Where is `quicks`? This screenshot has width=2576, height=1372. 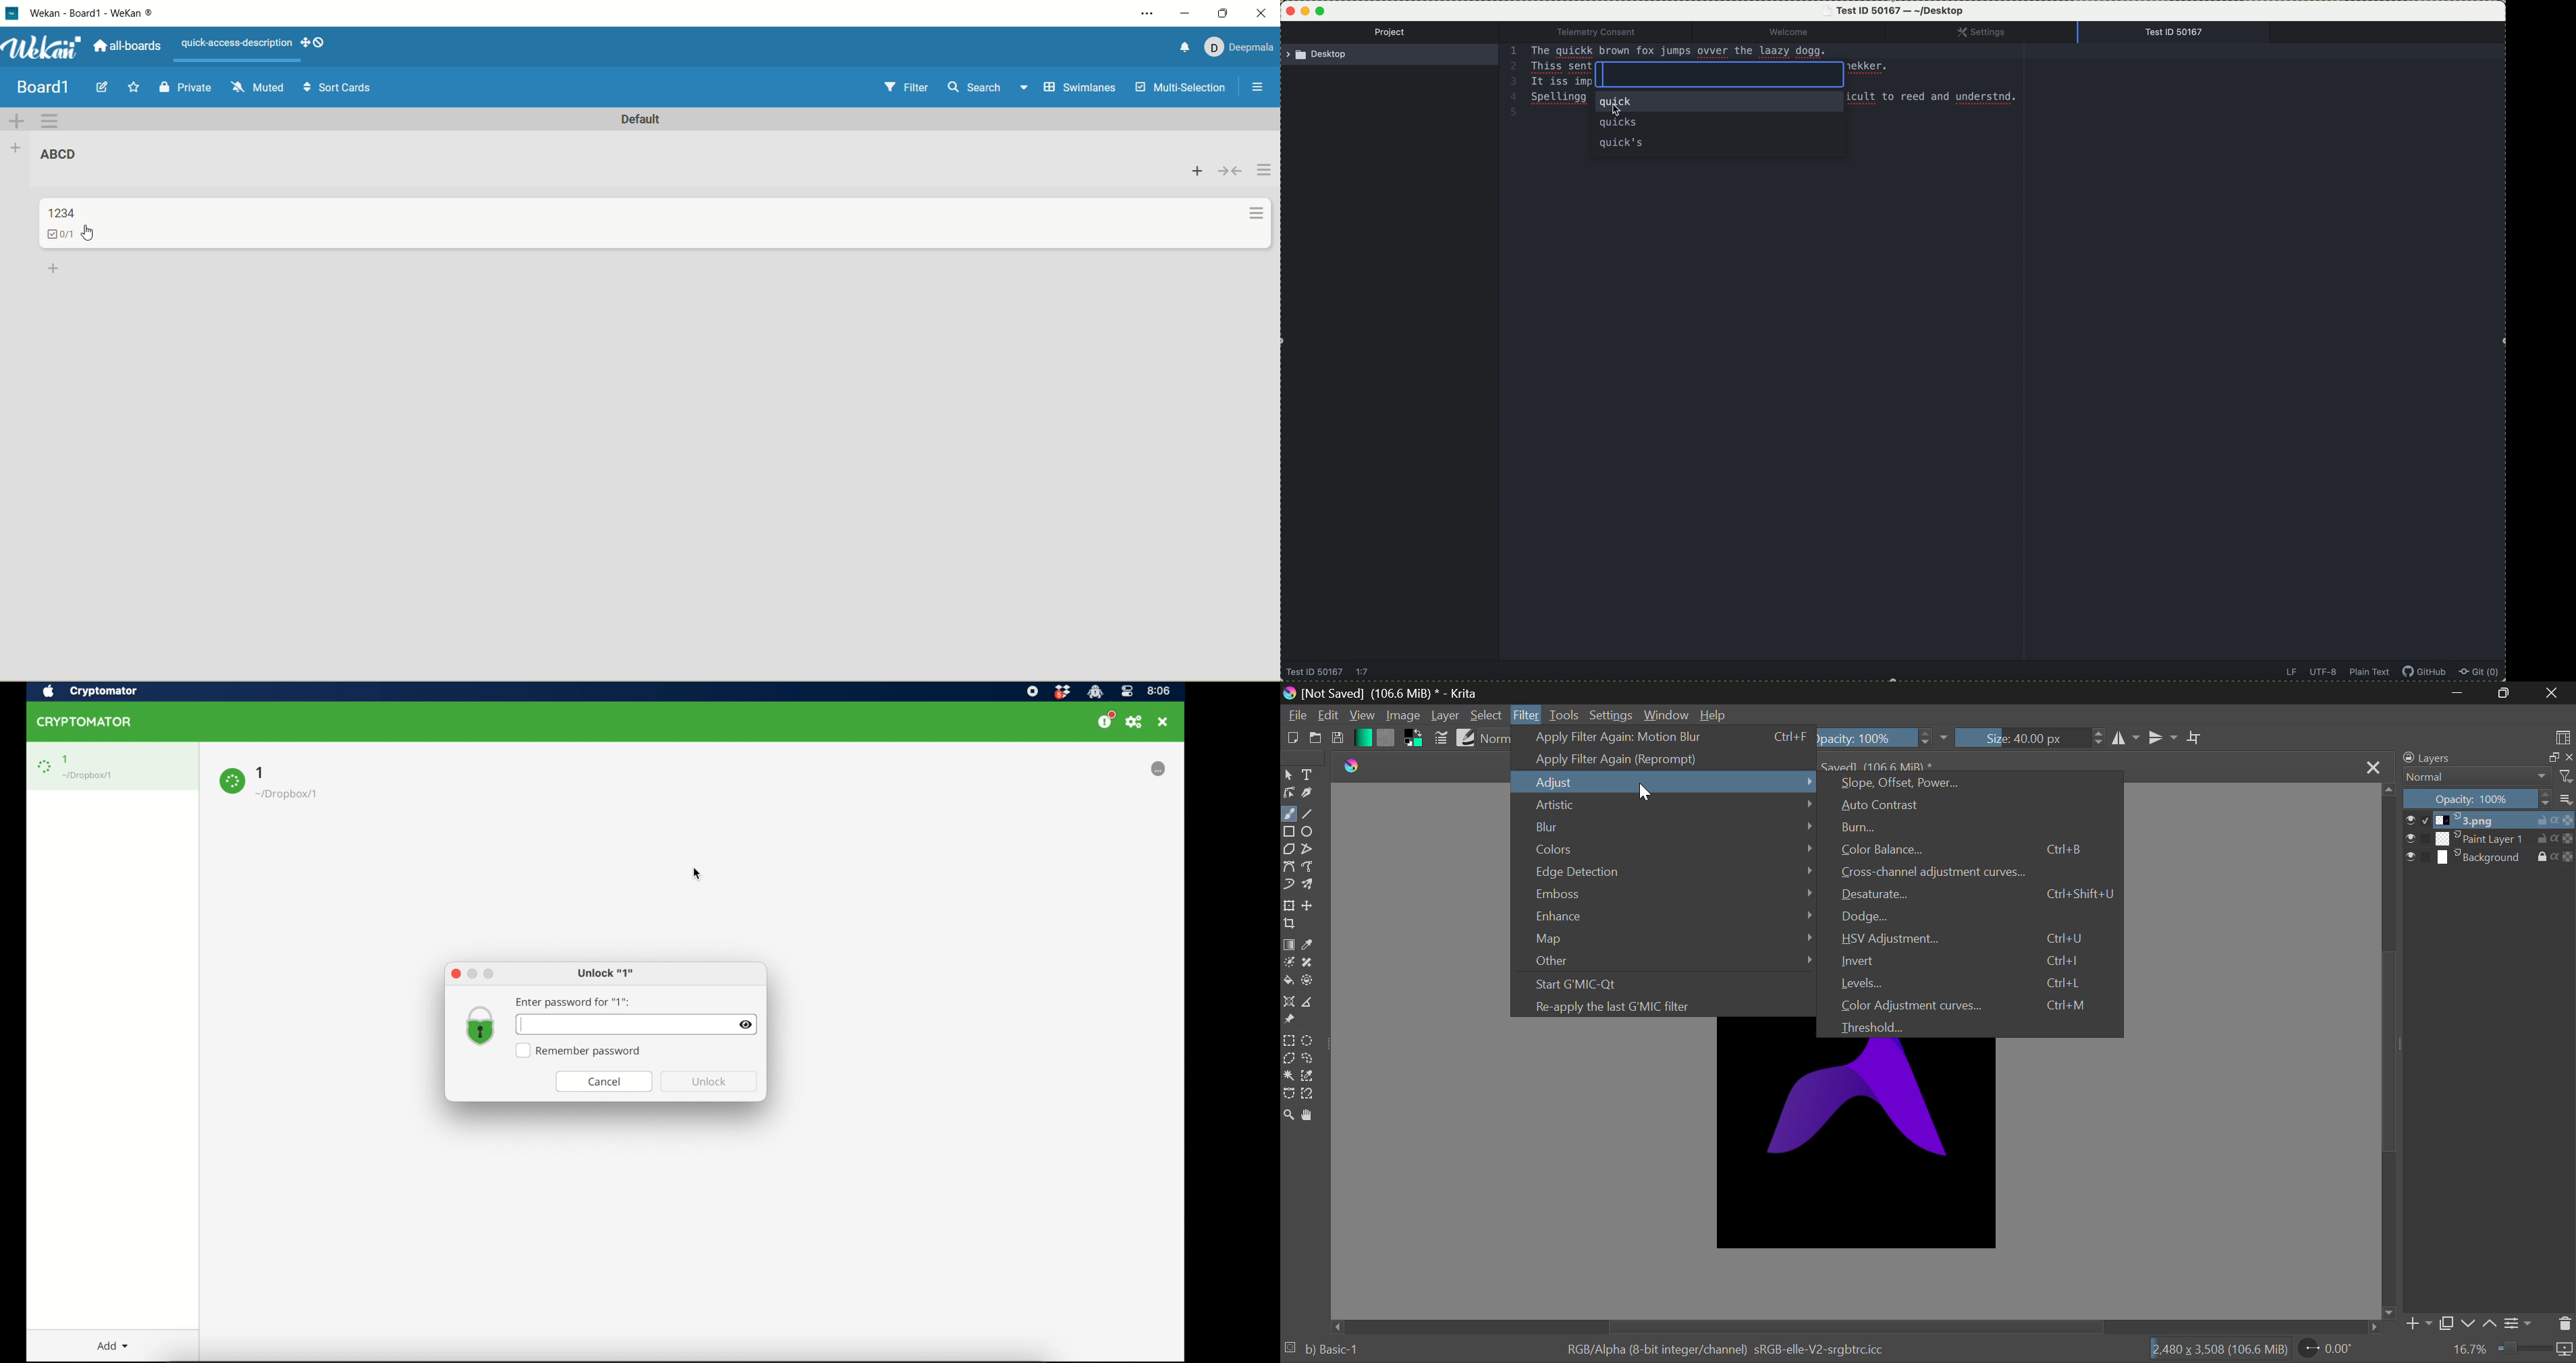 quicks is located at coordinates (1620, 124).